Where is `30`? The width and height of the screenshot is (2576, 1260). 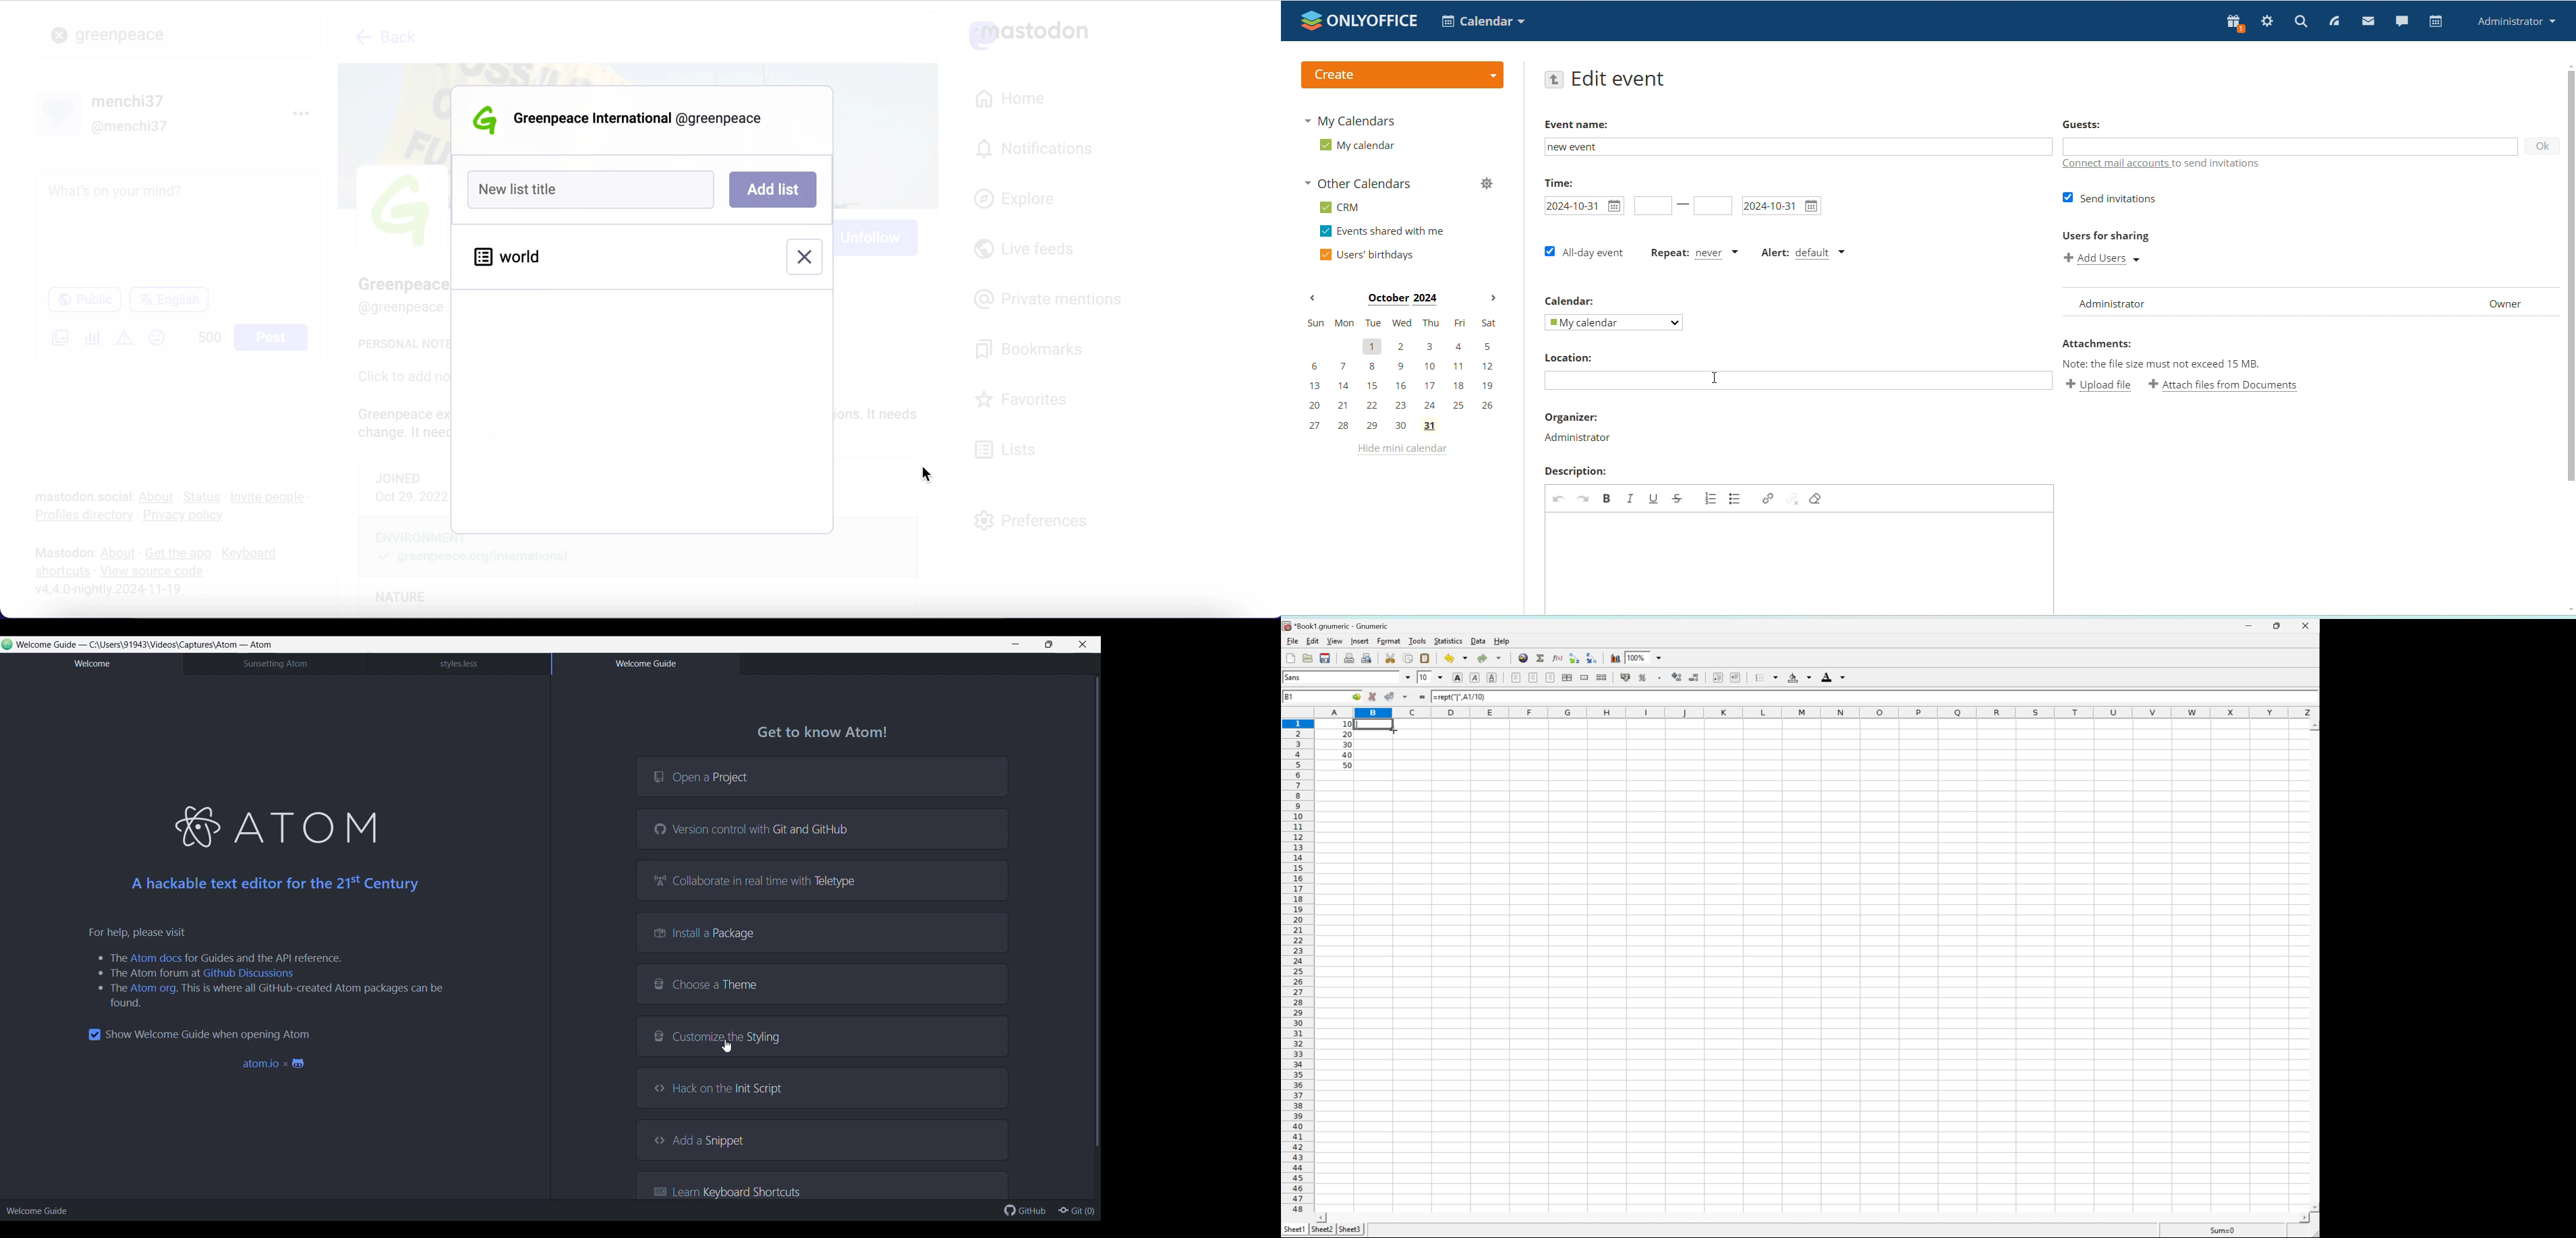
30 is located at coordinates (1348, 745).